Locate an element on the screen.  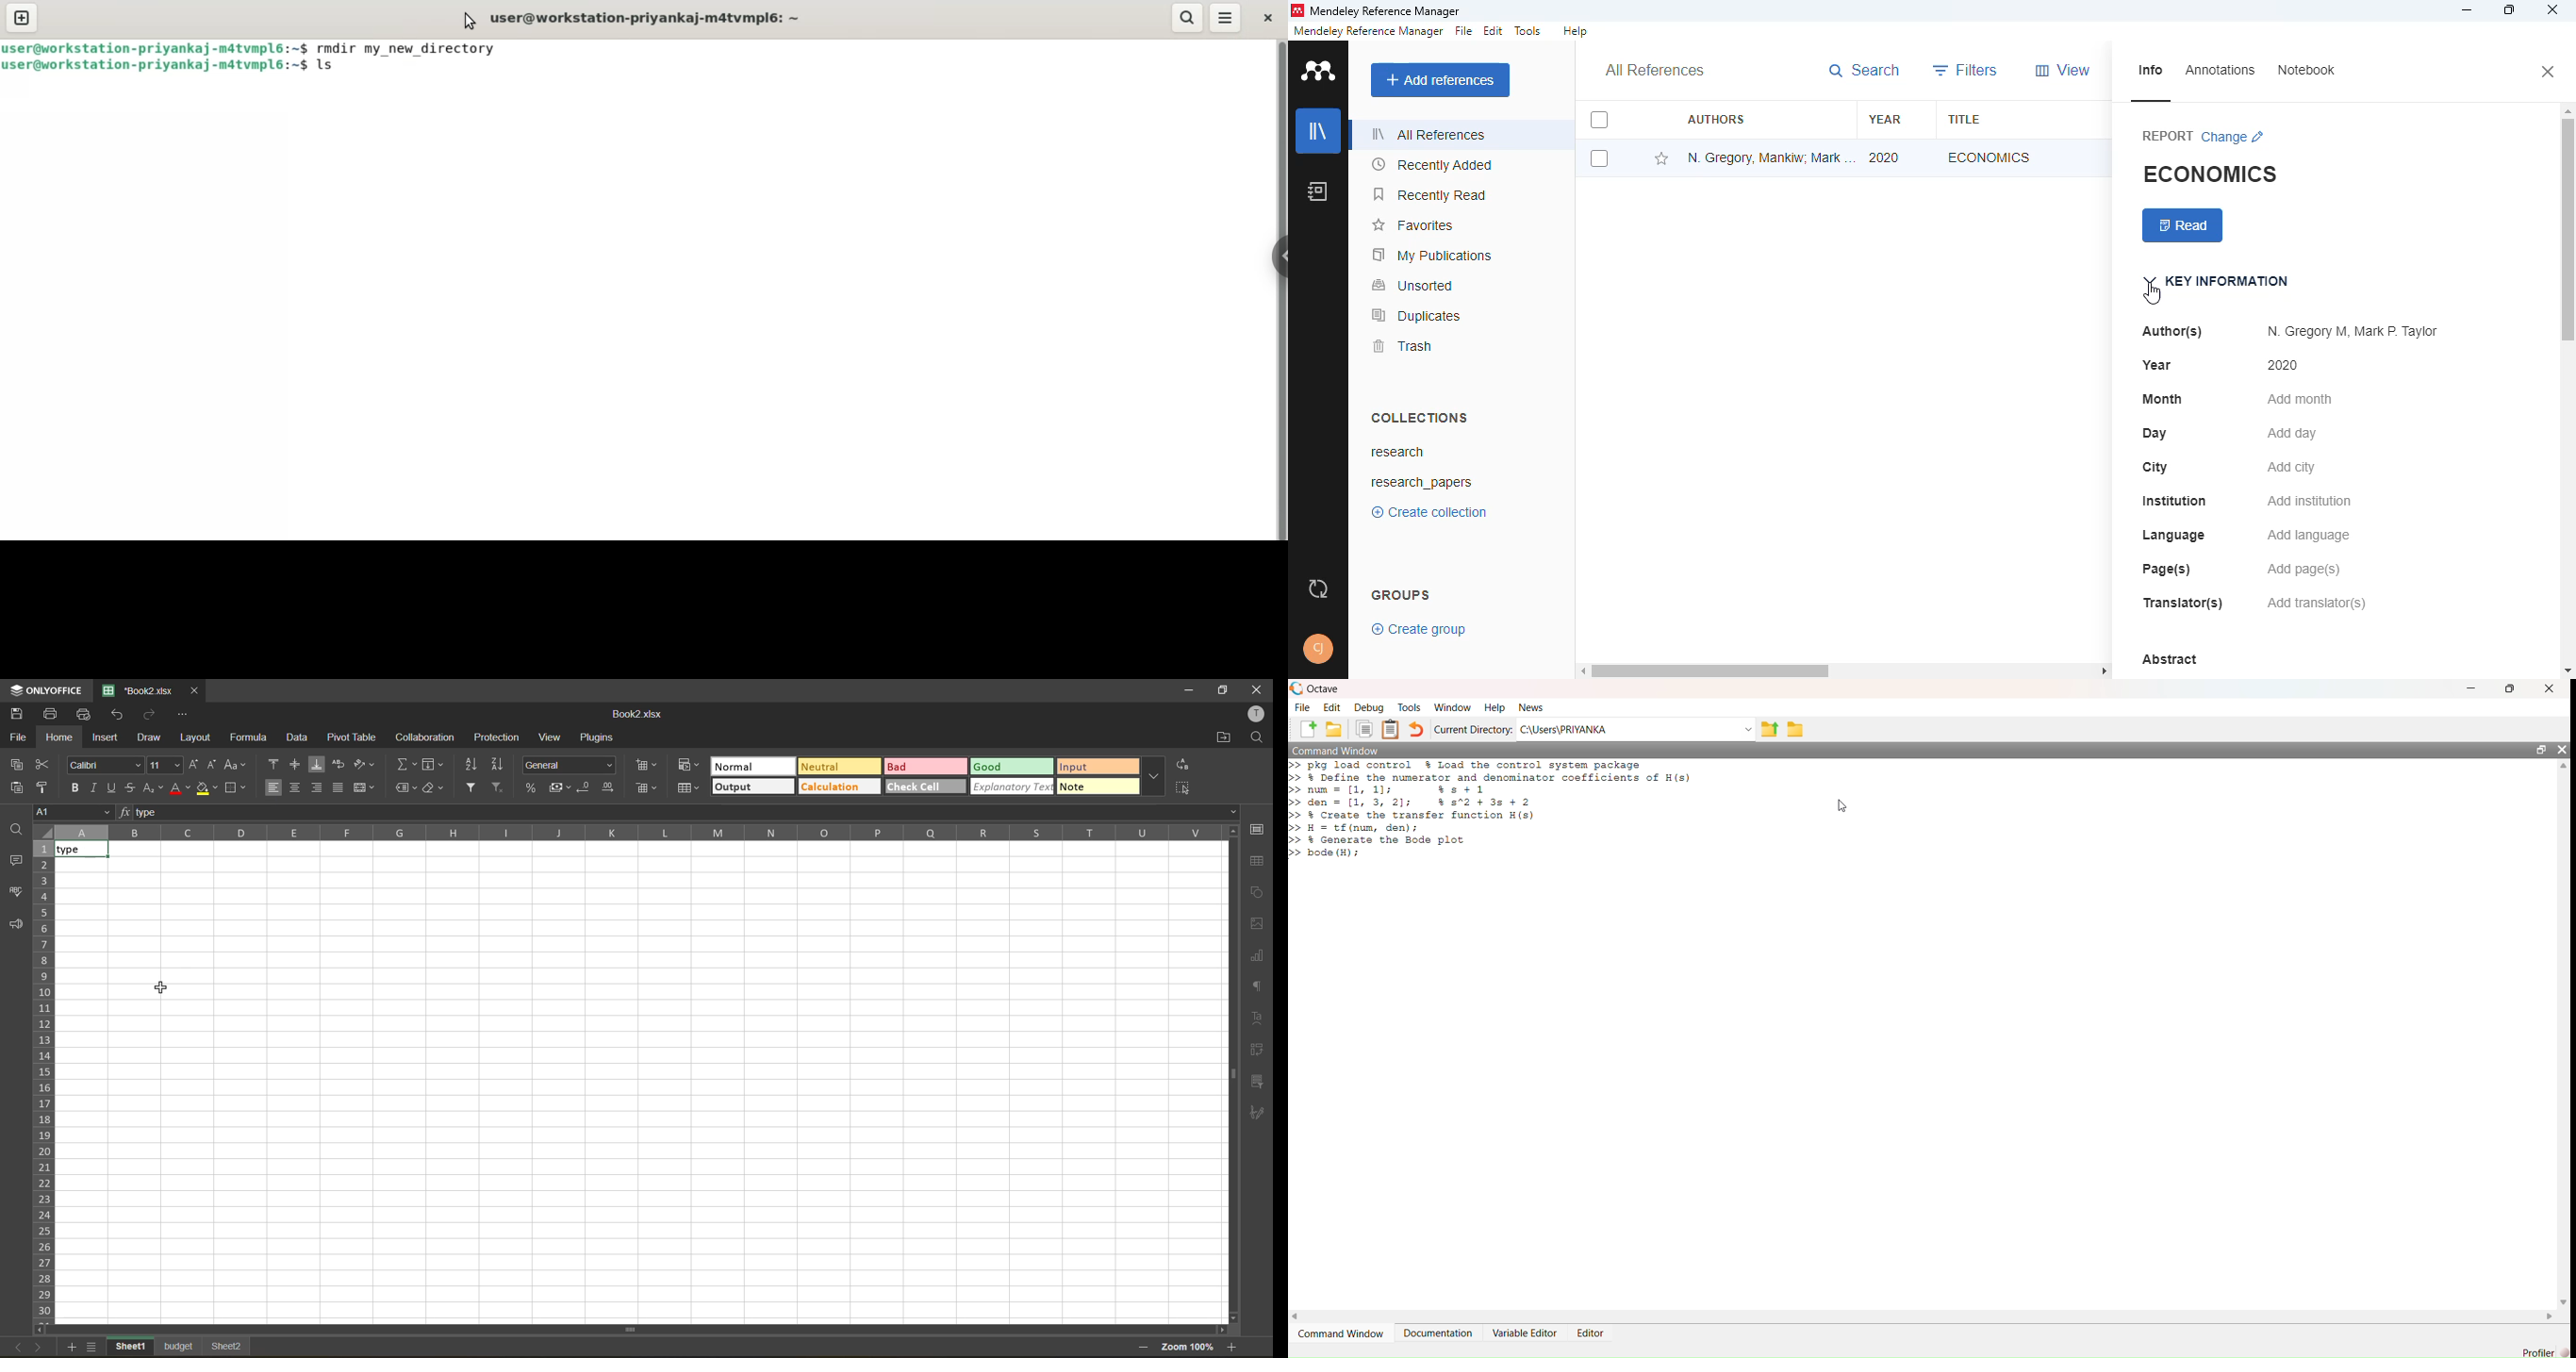
translator(s) is located at coordinates (2183, 604).